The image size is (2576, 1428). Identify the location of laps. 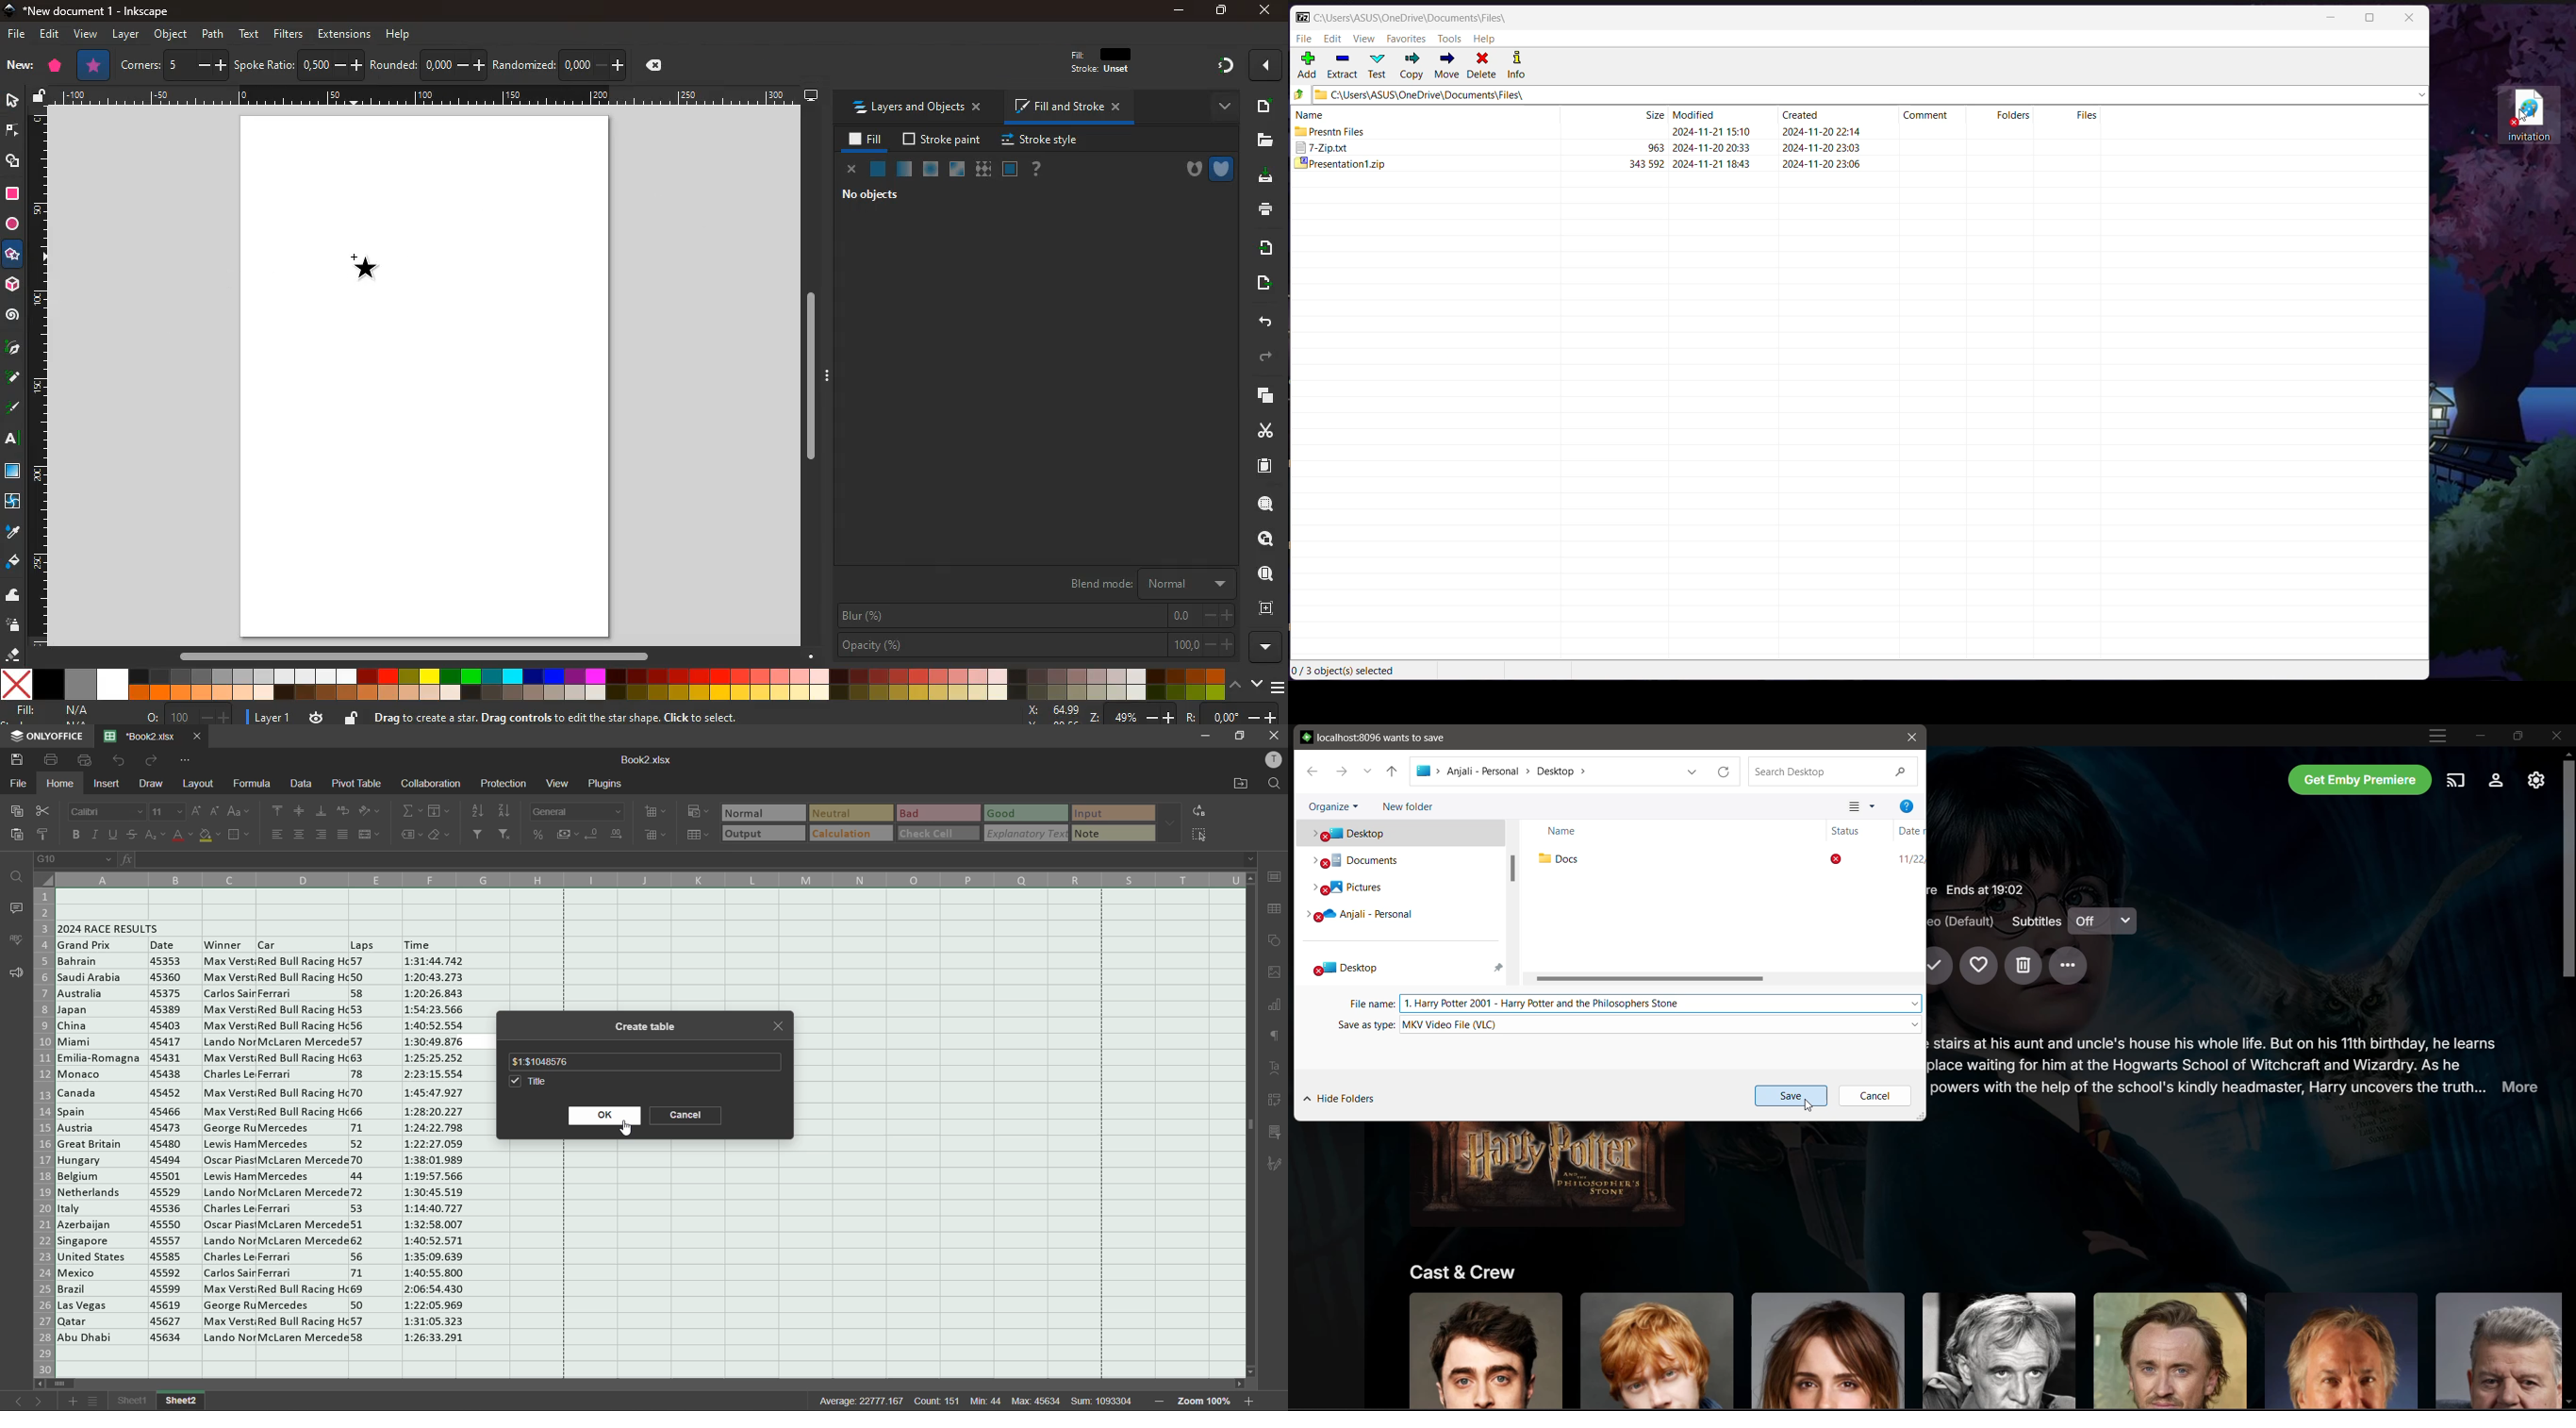
(366, 1150).